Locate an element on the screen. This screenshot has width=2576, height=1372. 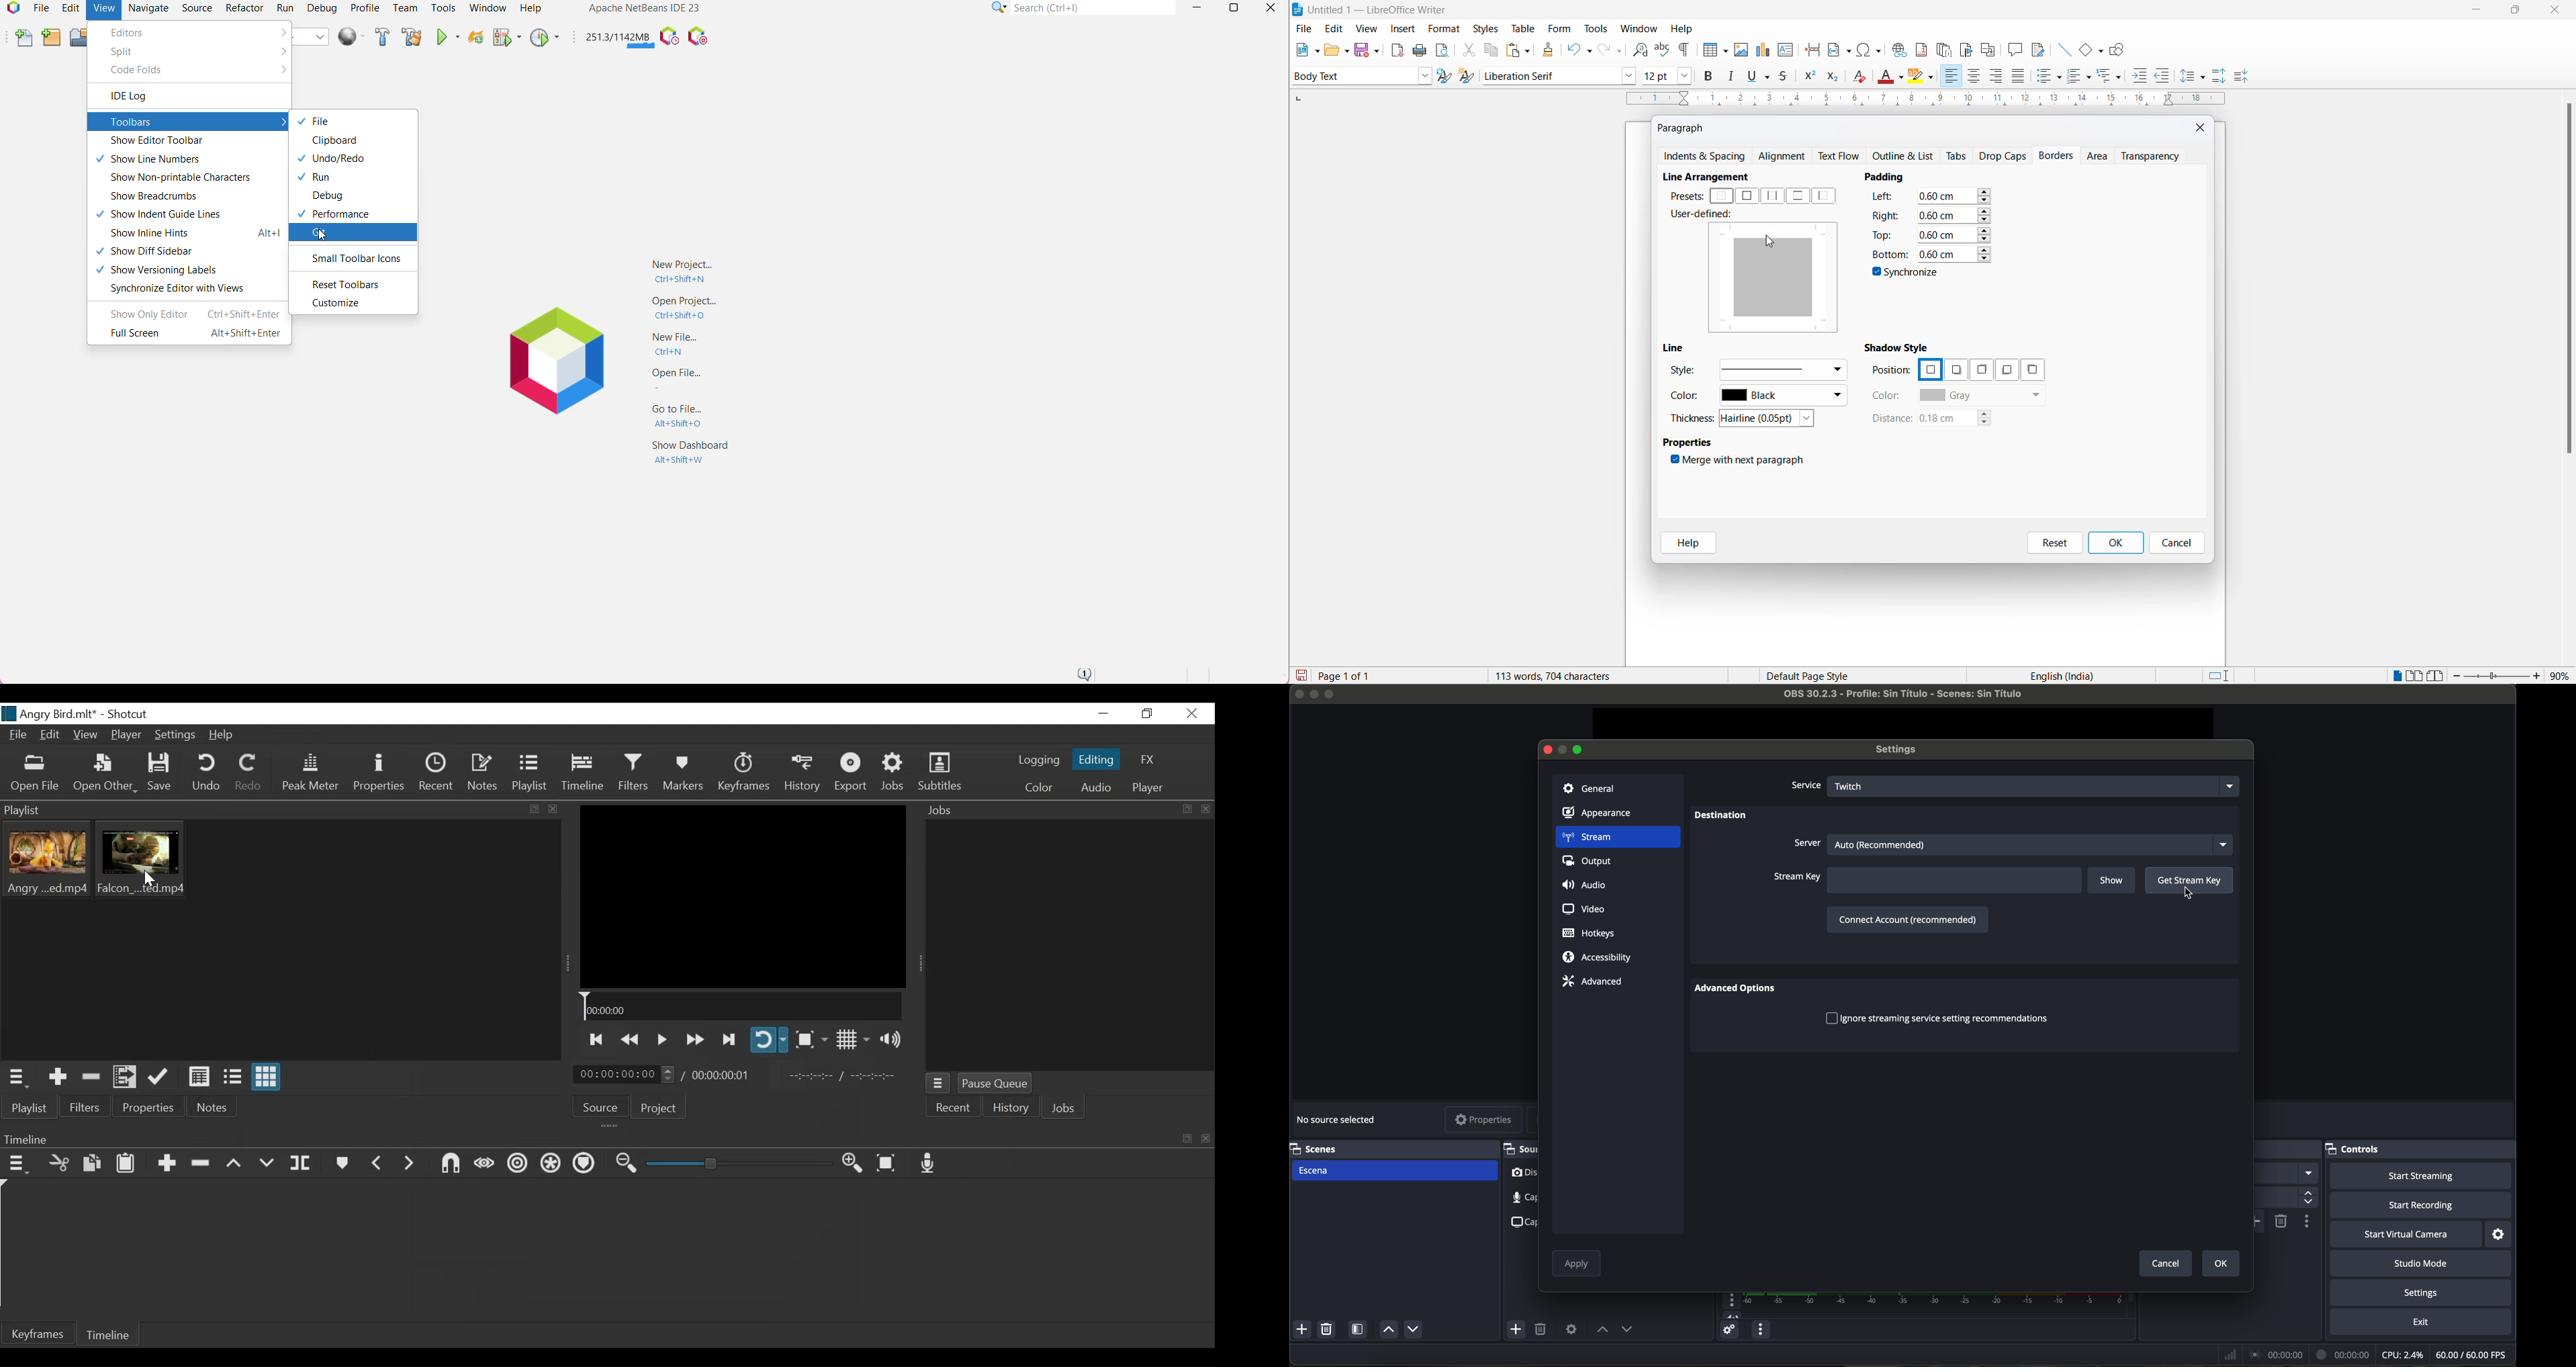
format is located at coordinates (1441, 29).